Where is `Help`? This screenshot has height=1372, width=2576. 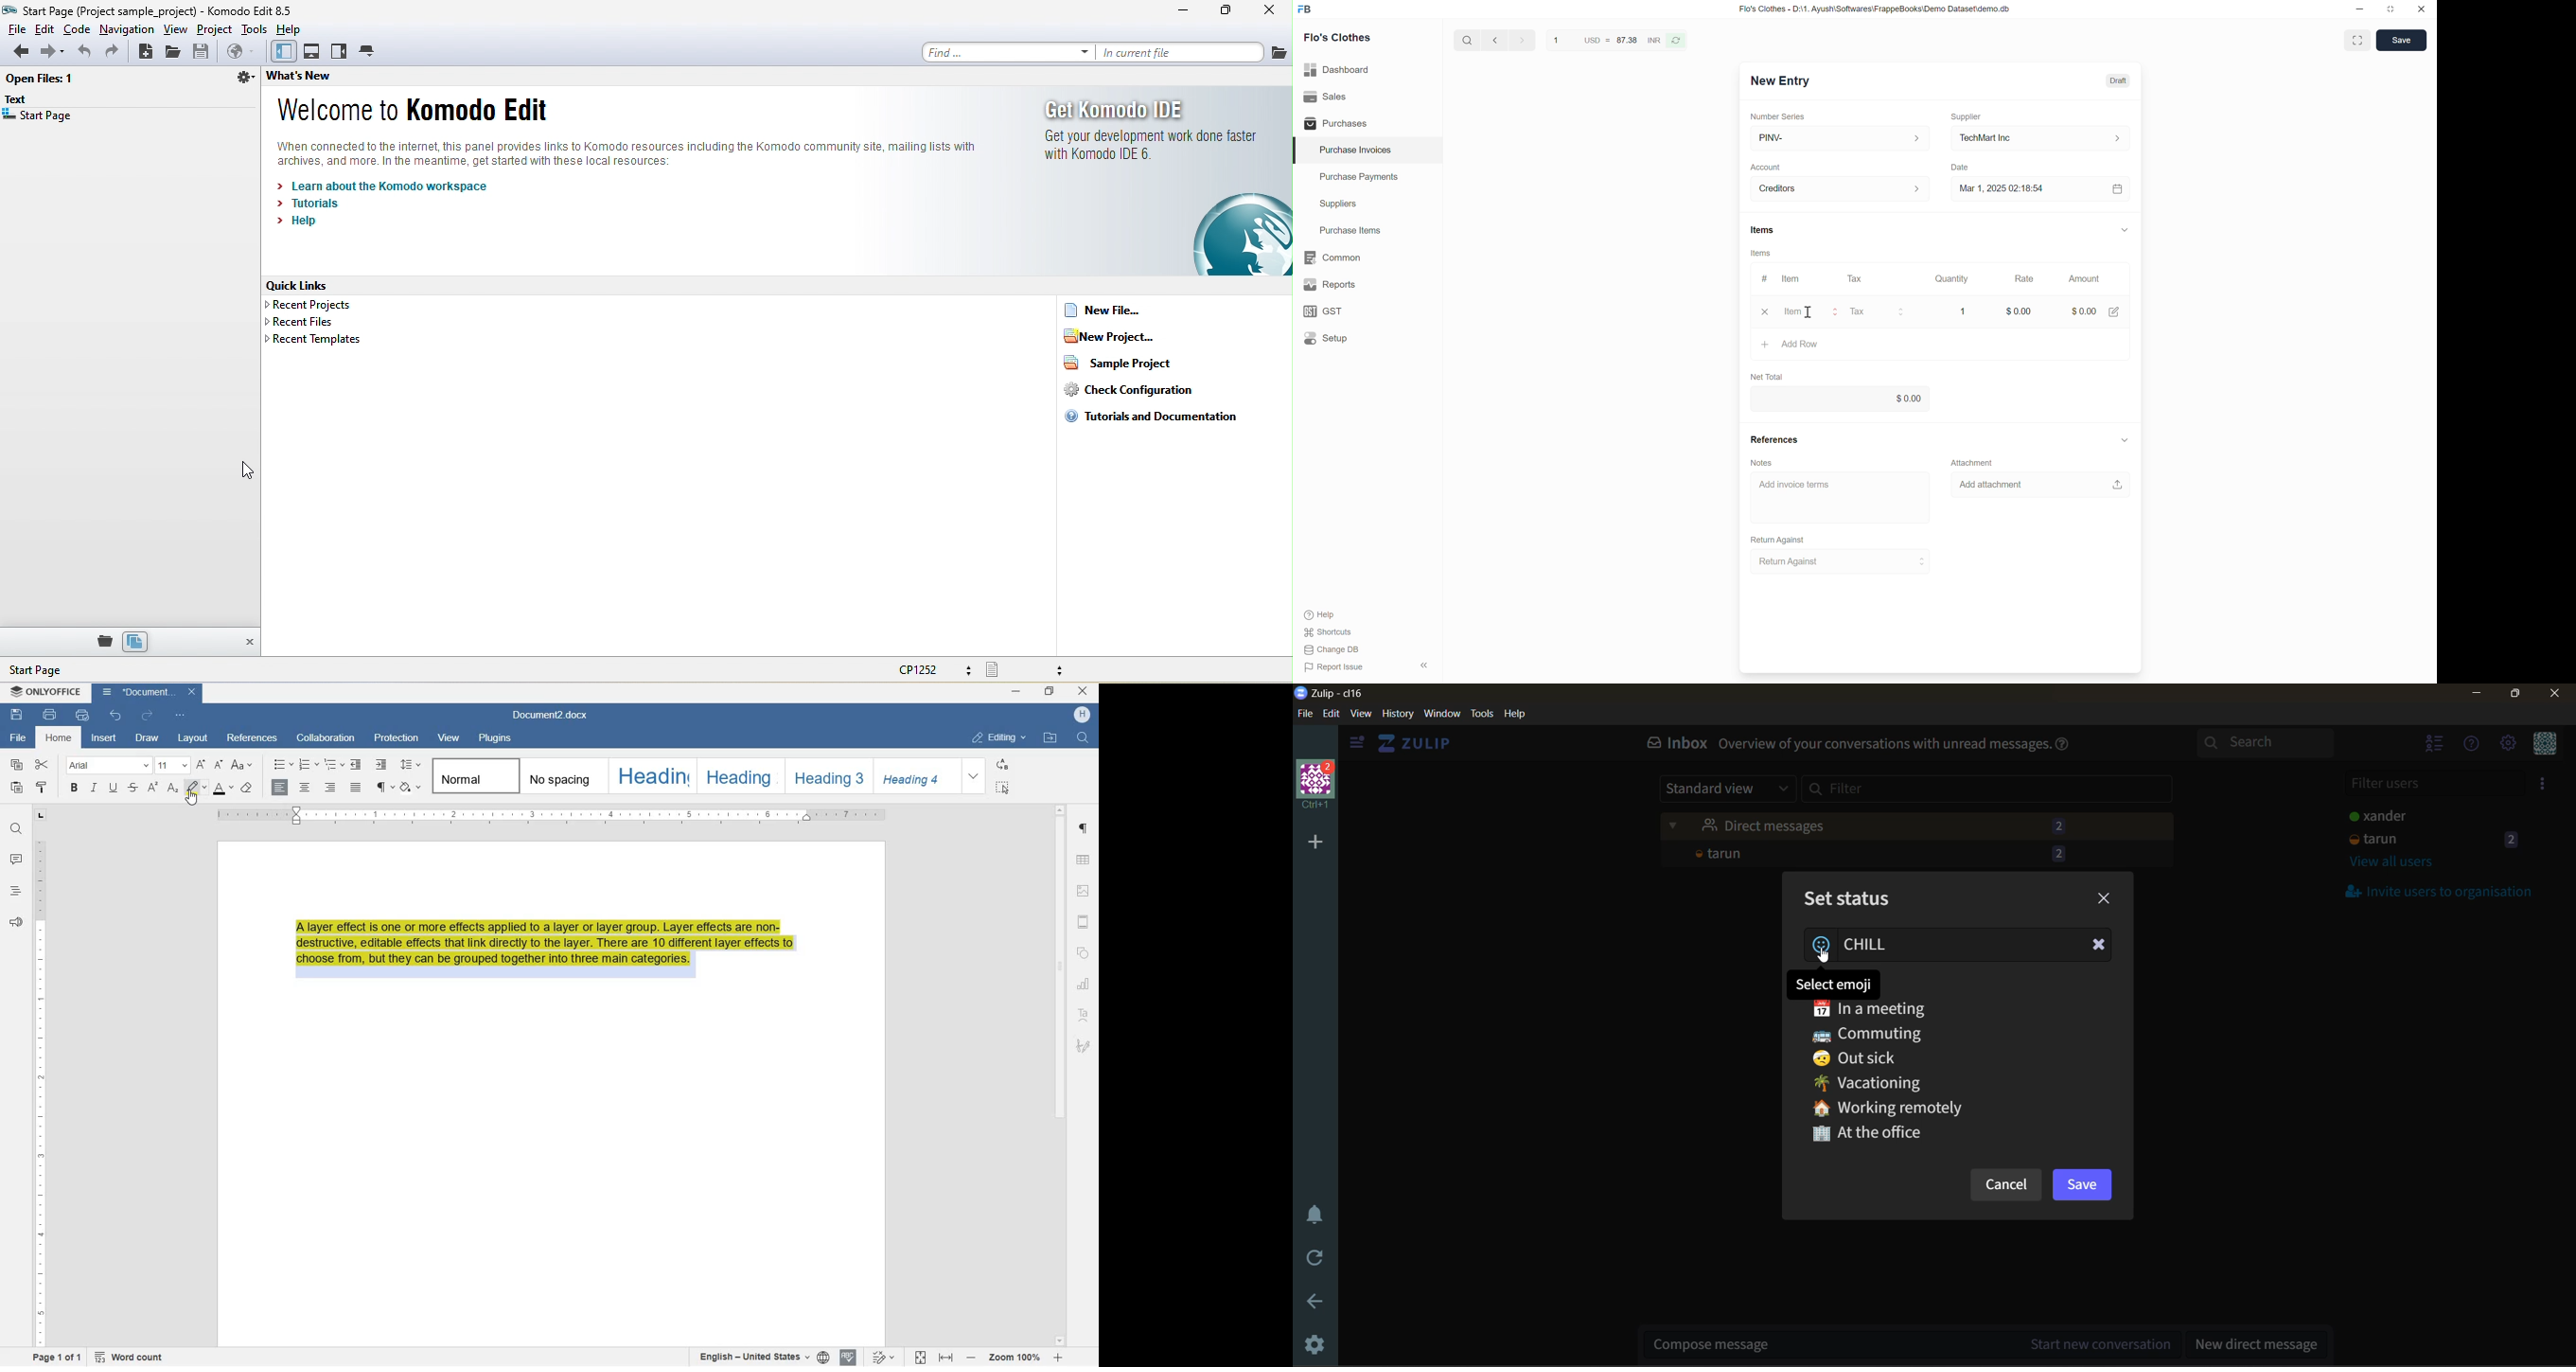
Help is located at coordinates (1324, 615).